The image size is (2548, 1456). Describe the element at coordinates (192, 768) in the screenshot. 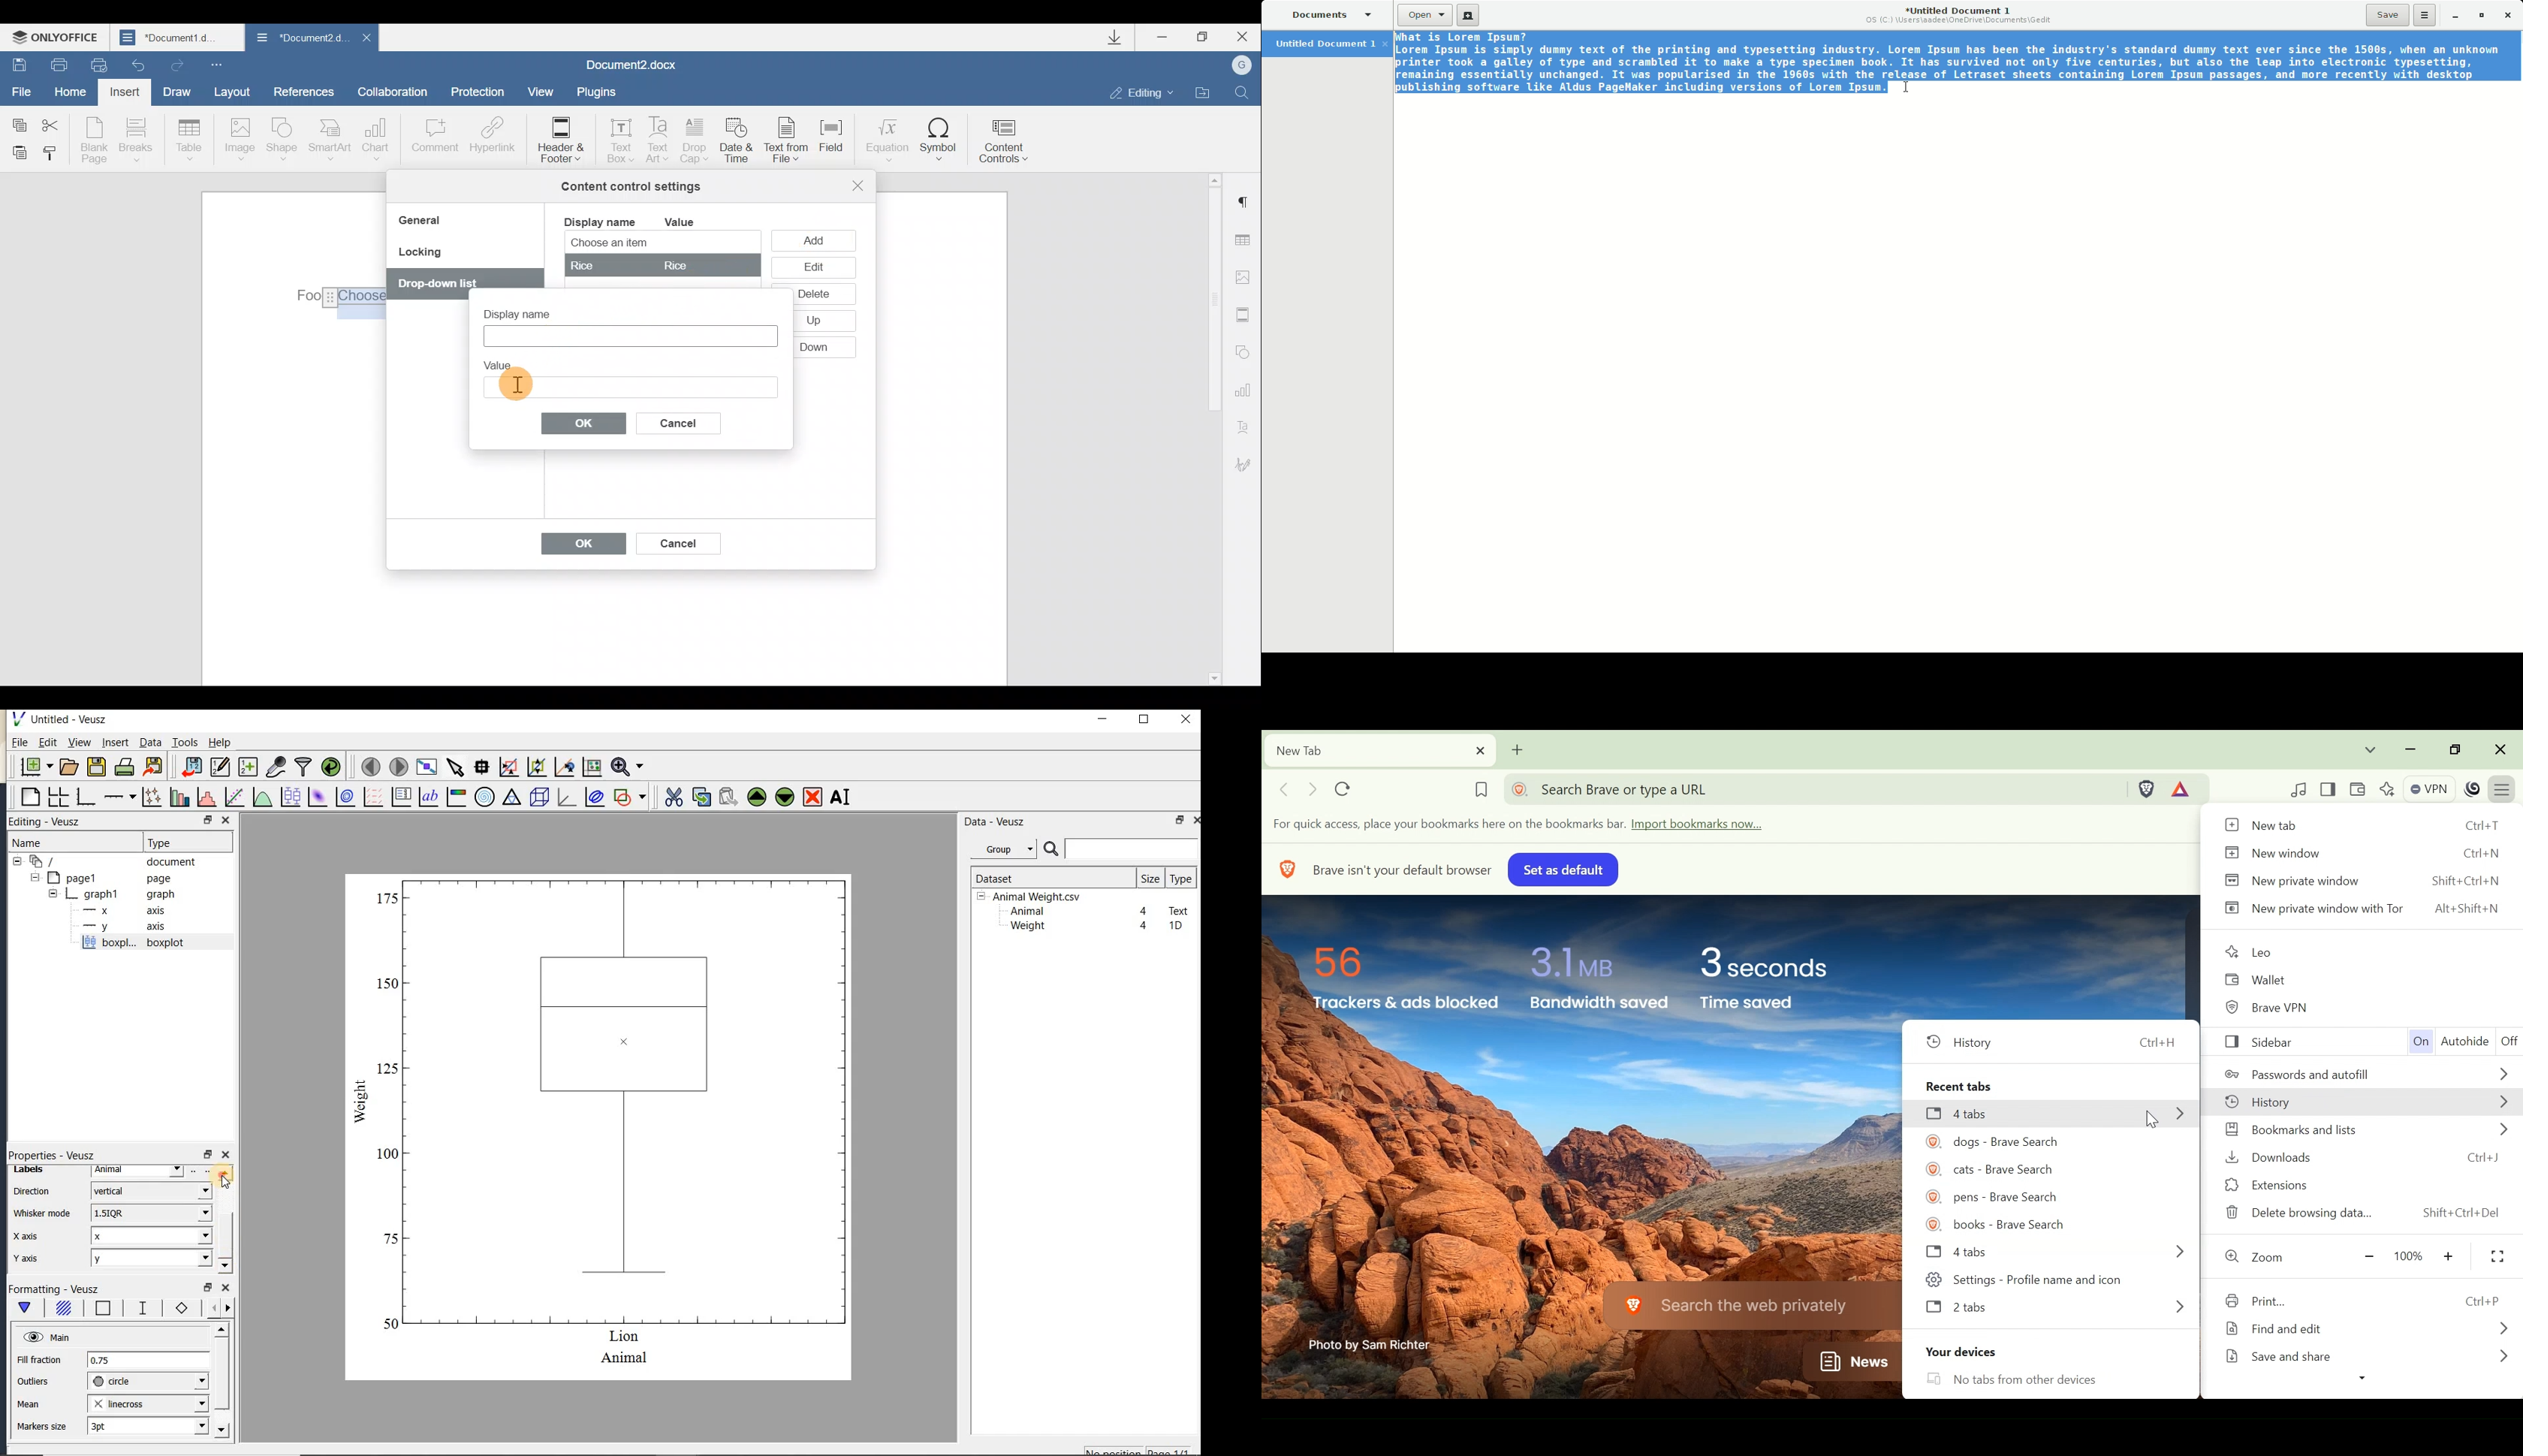

I see `import data into Veusz` at that location.